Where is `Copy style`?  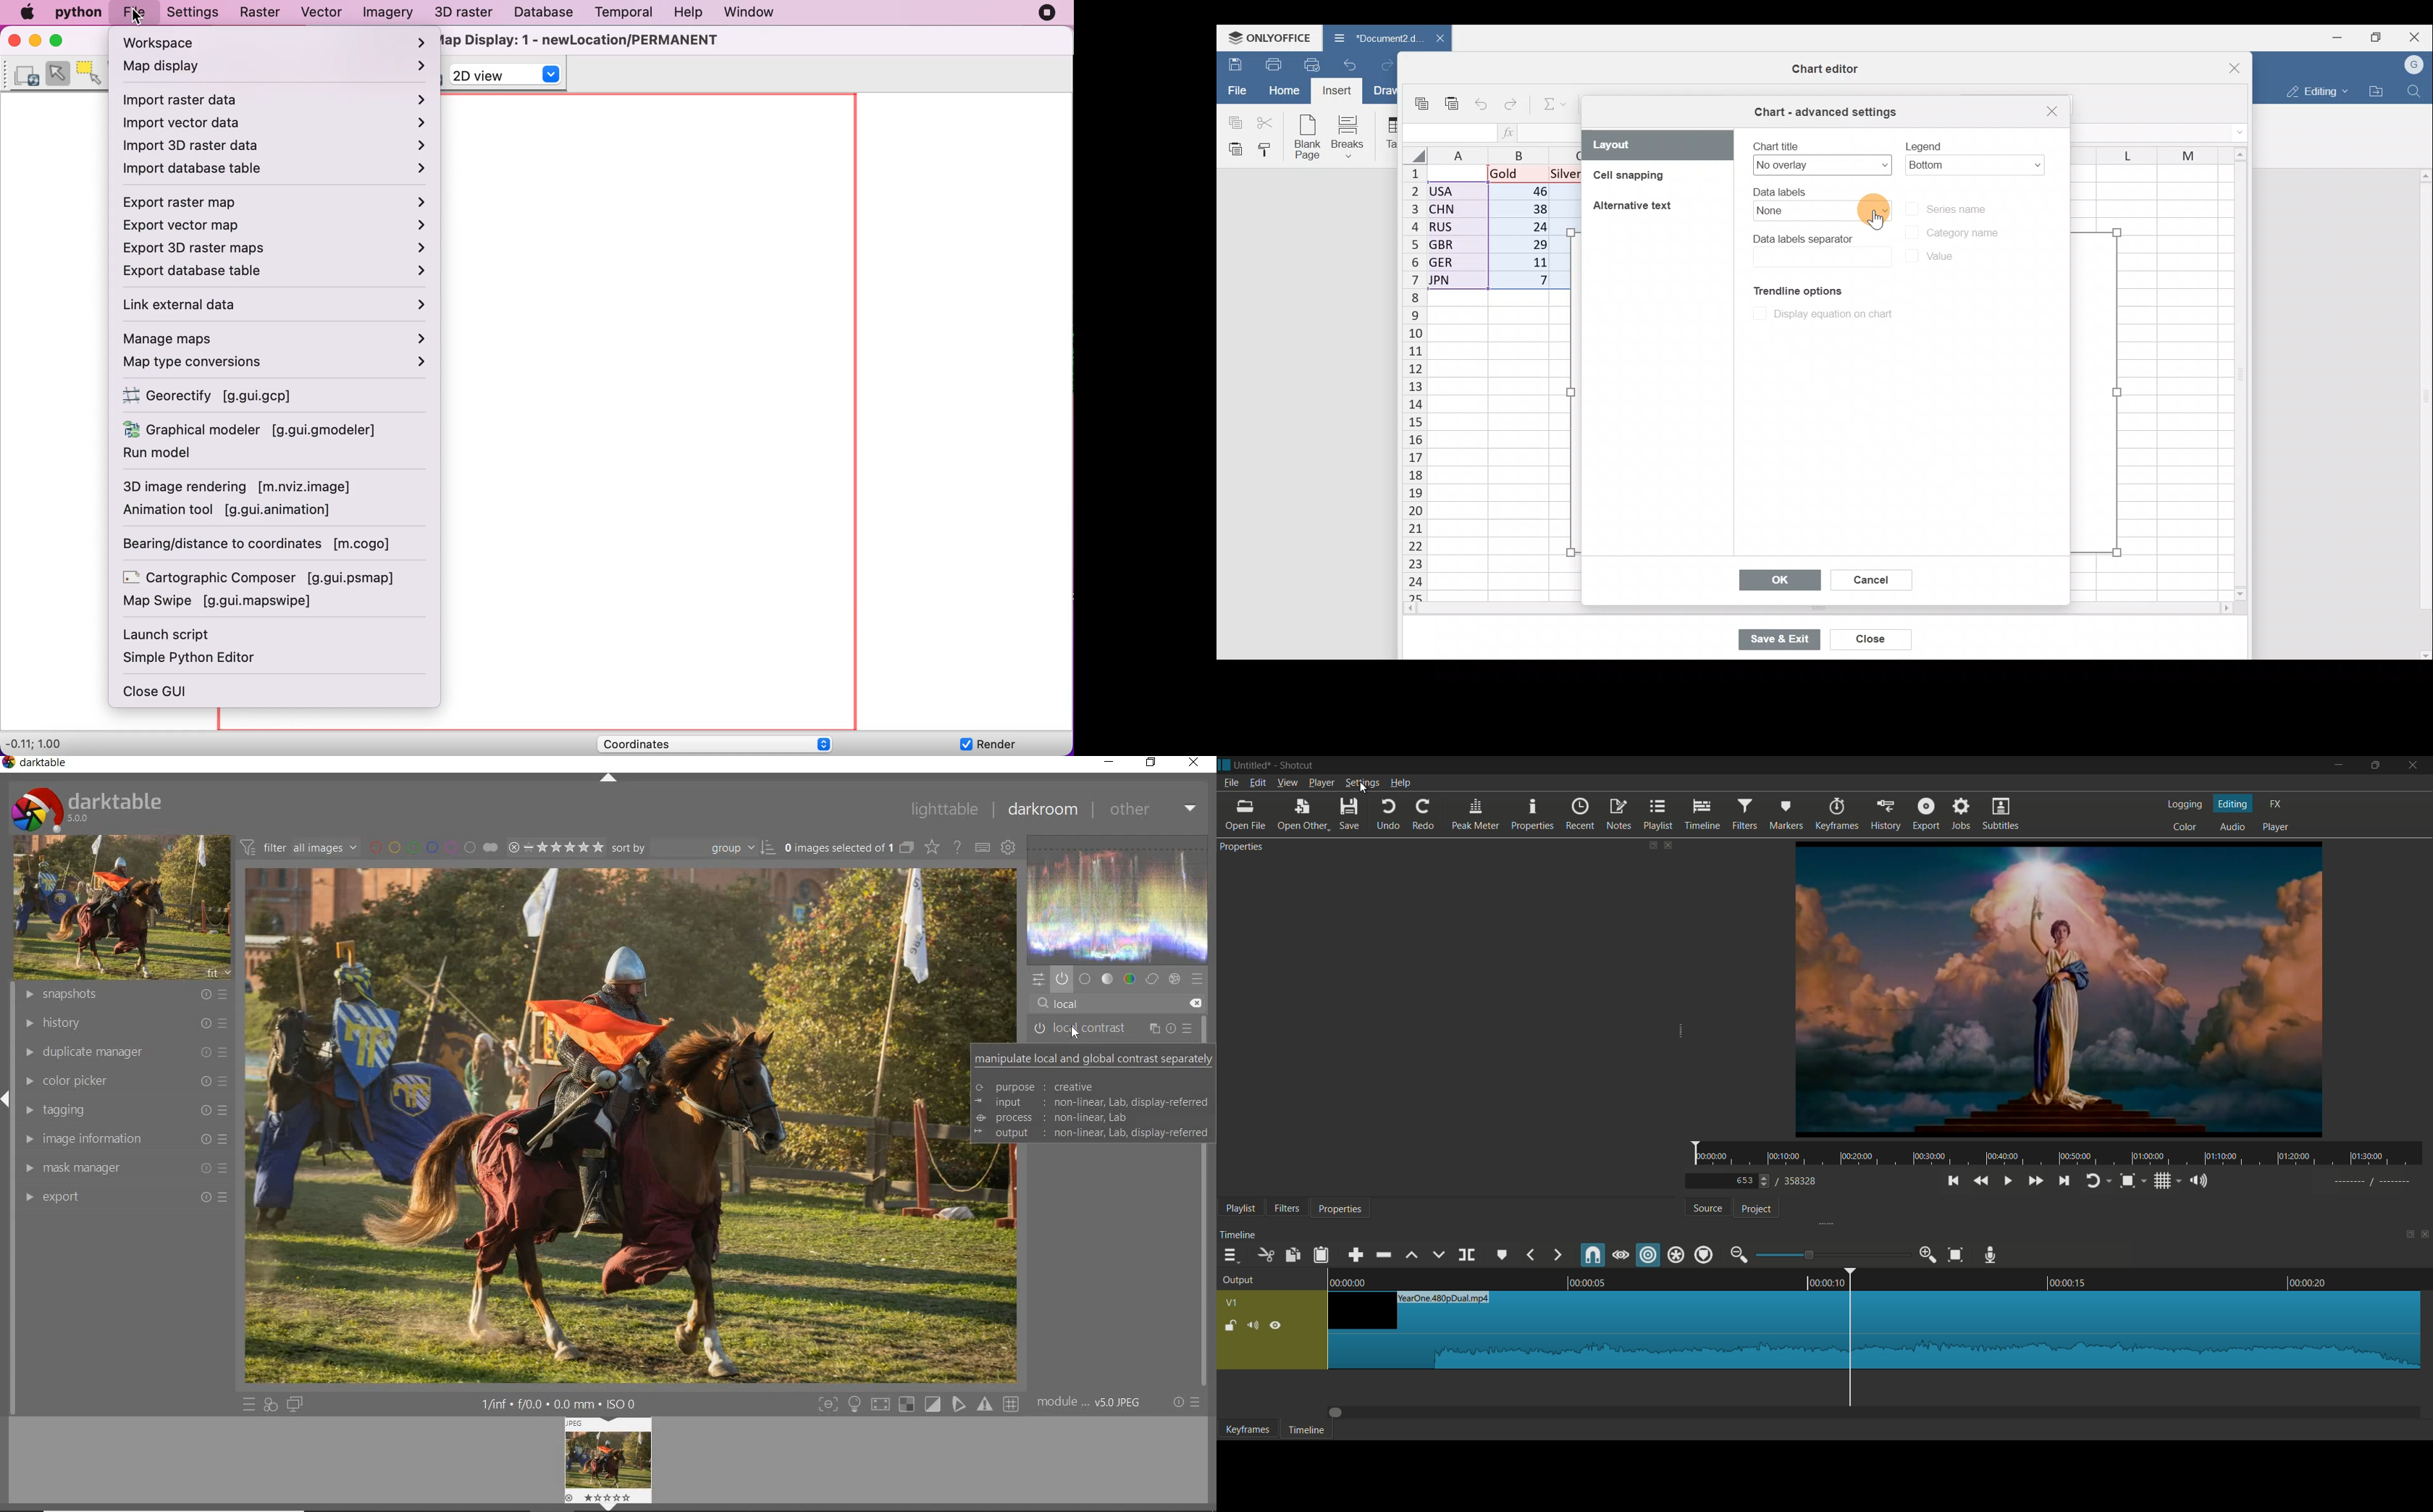
Copy style is located at coordinates (1270, 149).